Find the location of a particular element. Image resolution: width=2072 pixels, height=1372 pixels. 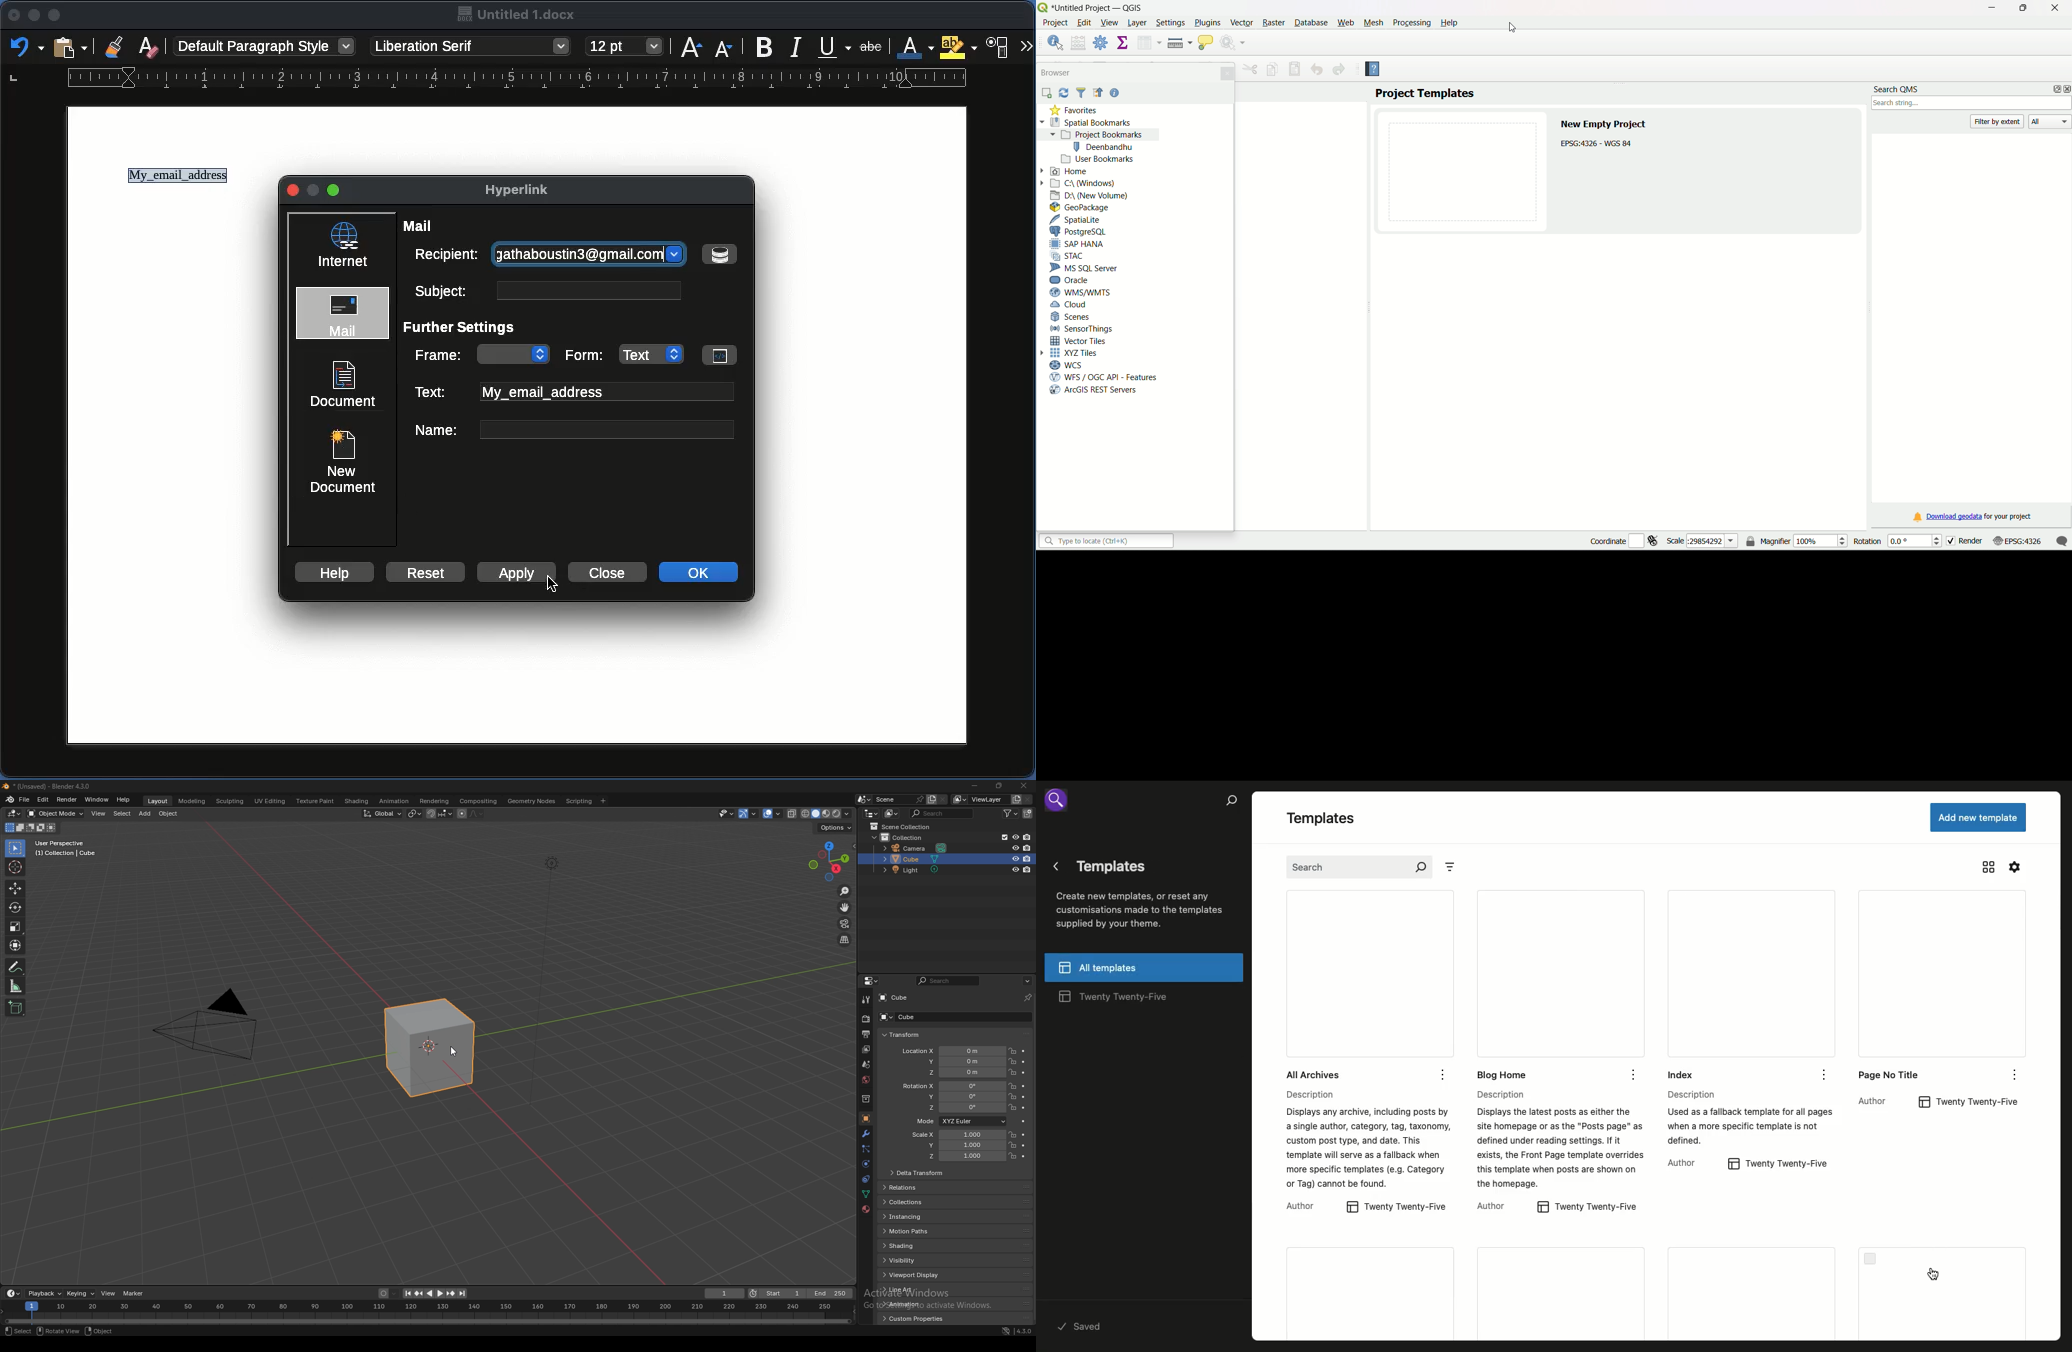

Raster is located at coordinates (1274, 23).